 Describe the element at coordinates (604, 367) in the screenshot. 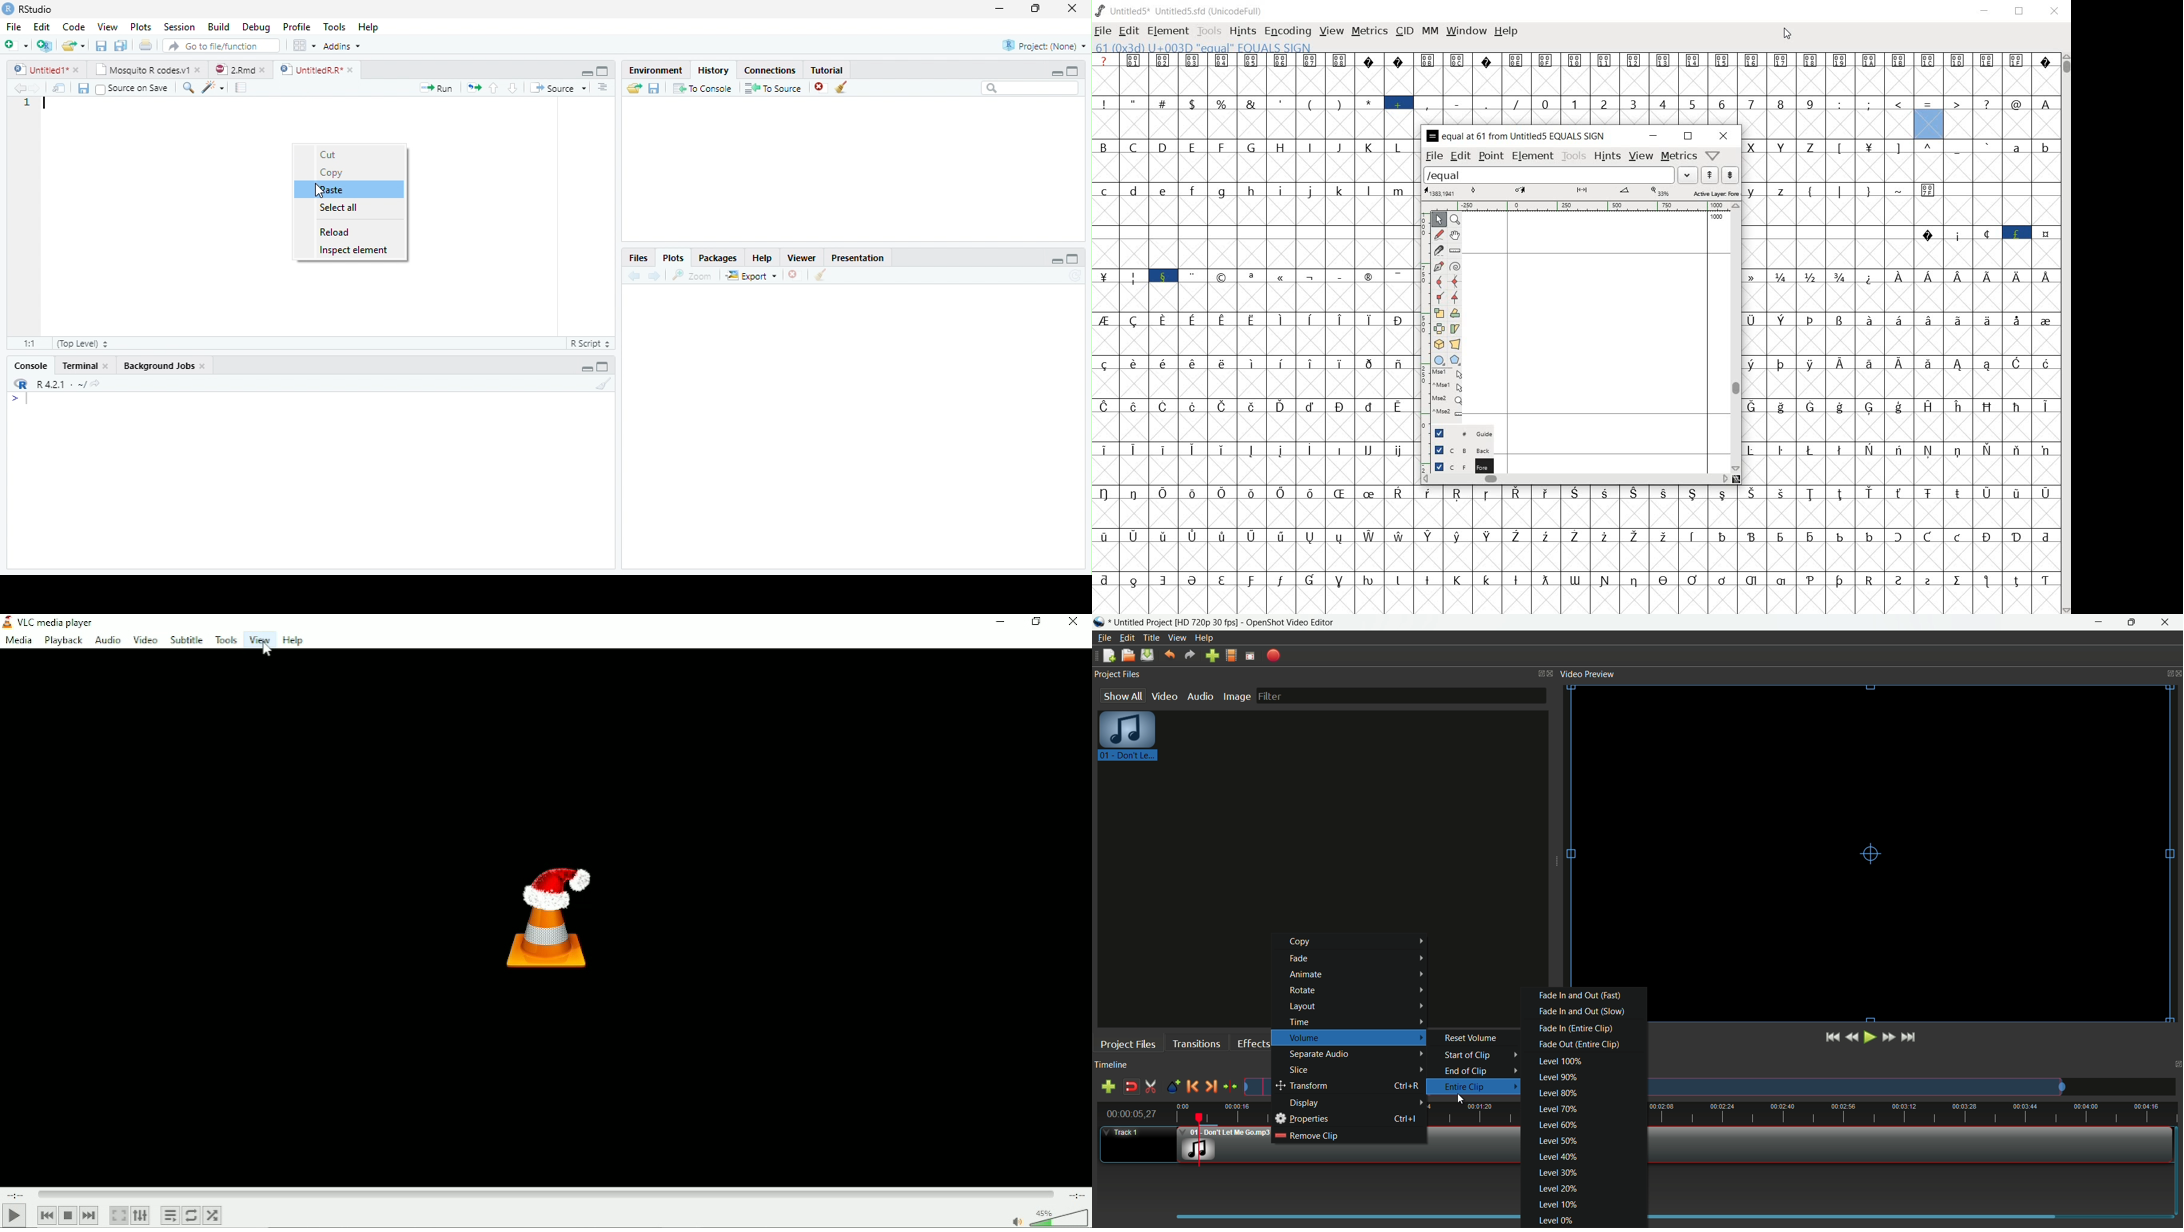

I see `maximize` at that location.